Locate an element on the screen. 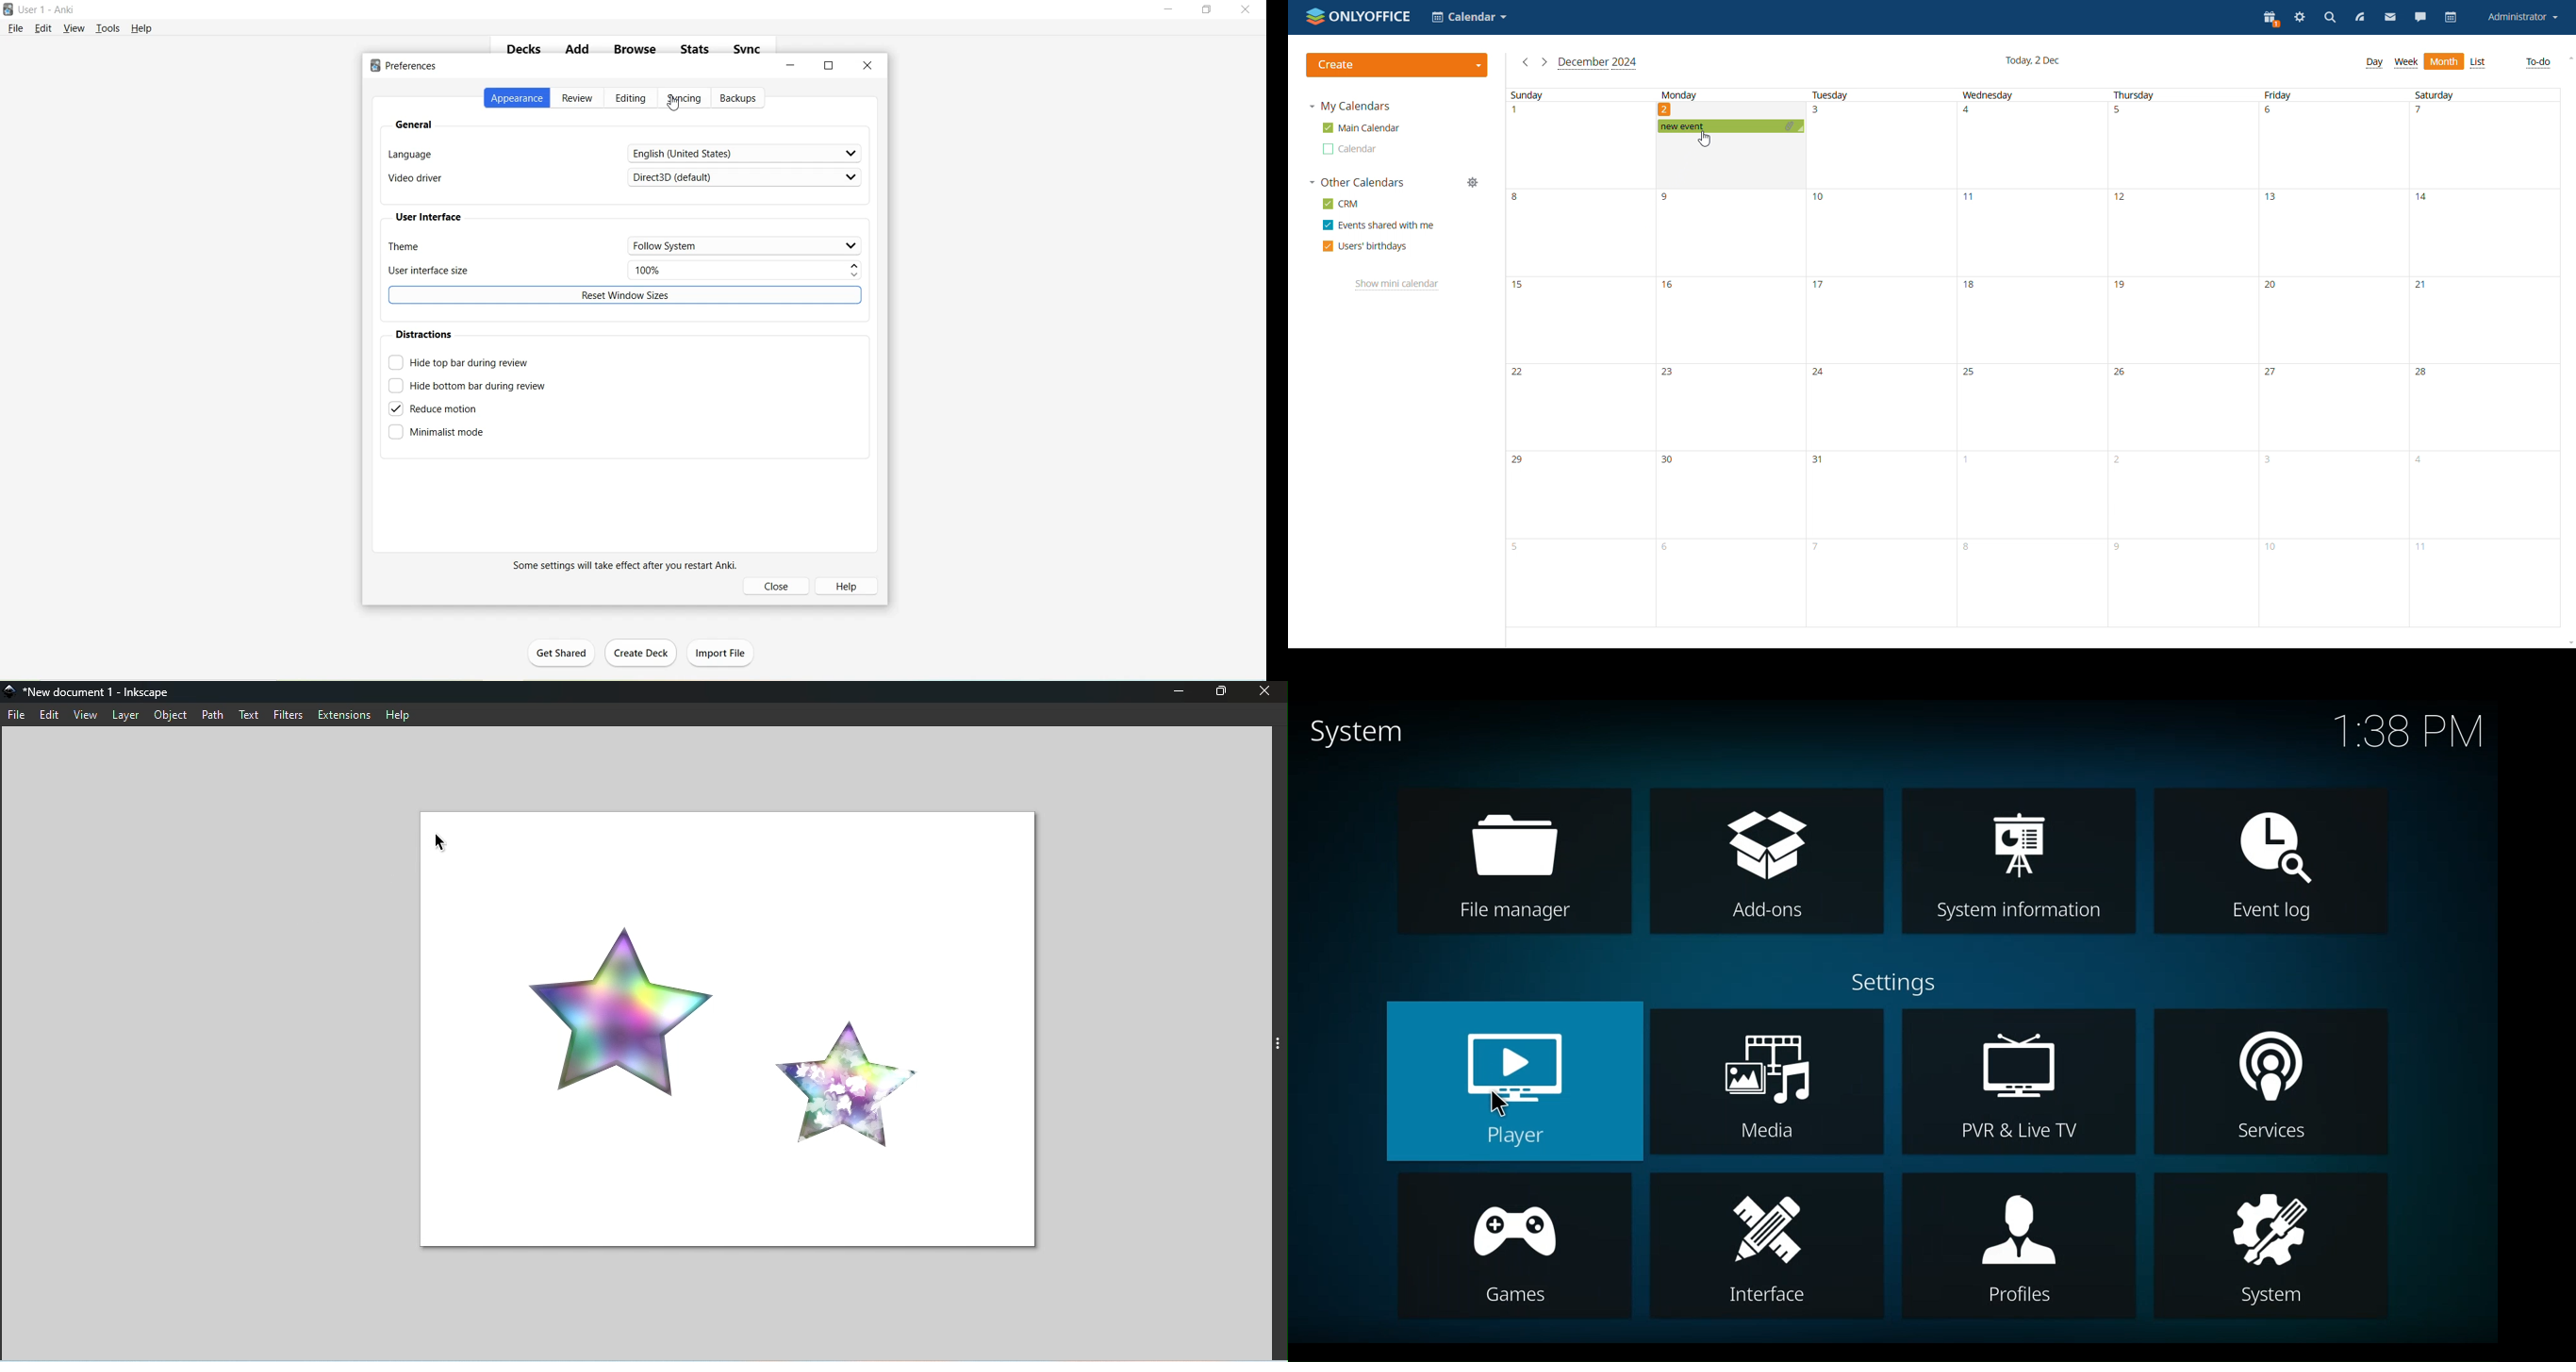  File is located at coordinates (16, 28).